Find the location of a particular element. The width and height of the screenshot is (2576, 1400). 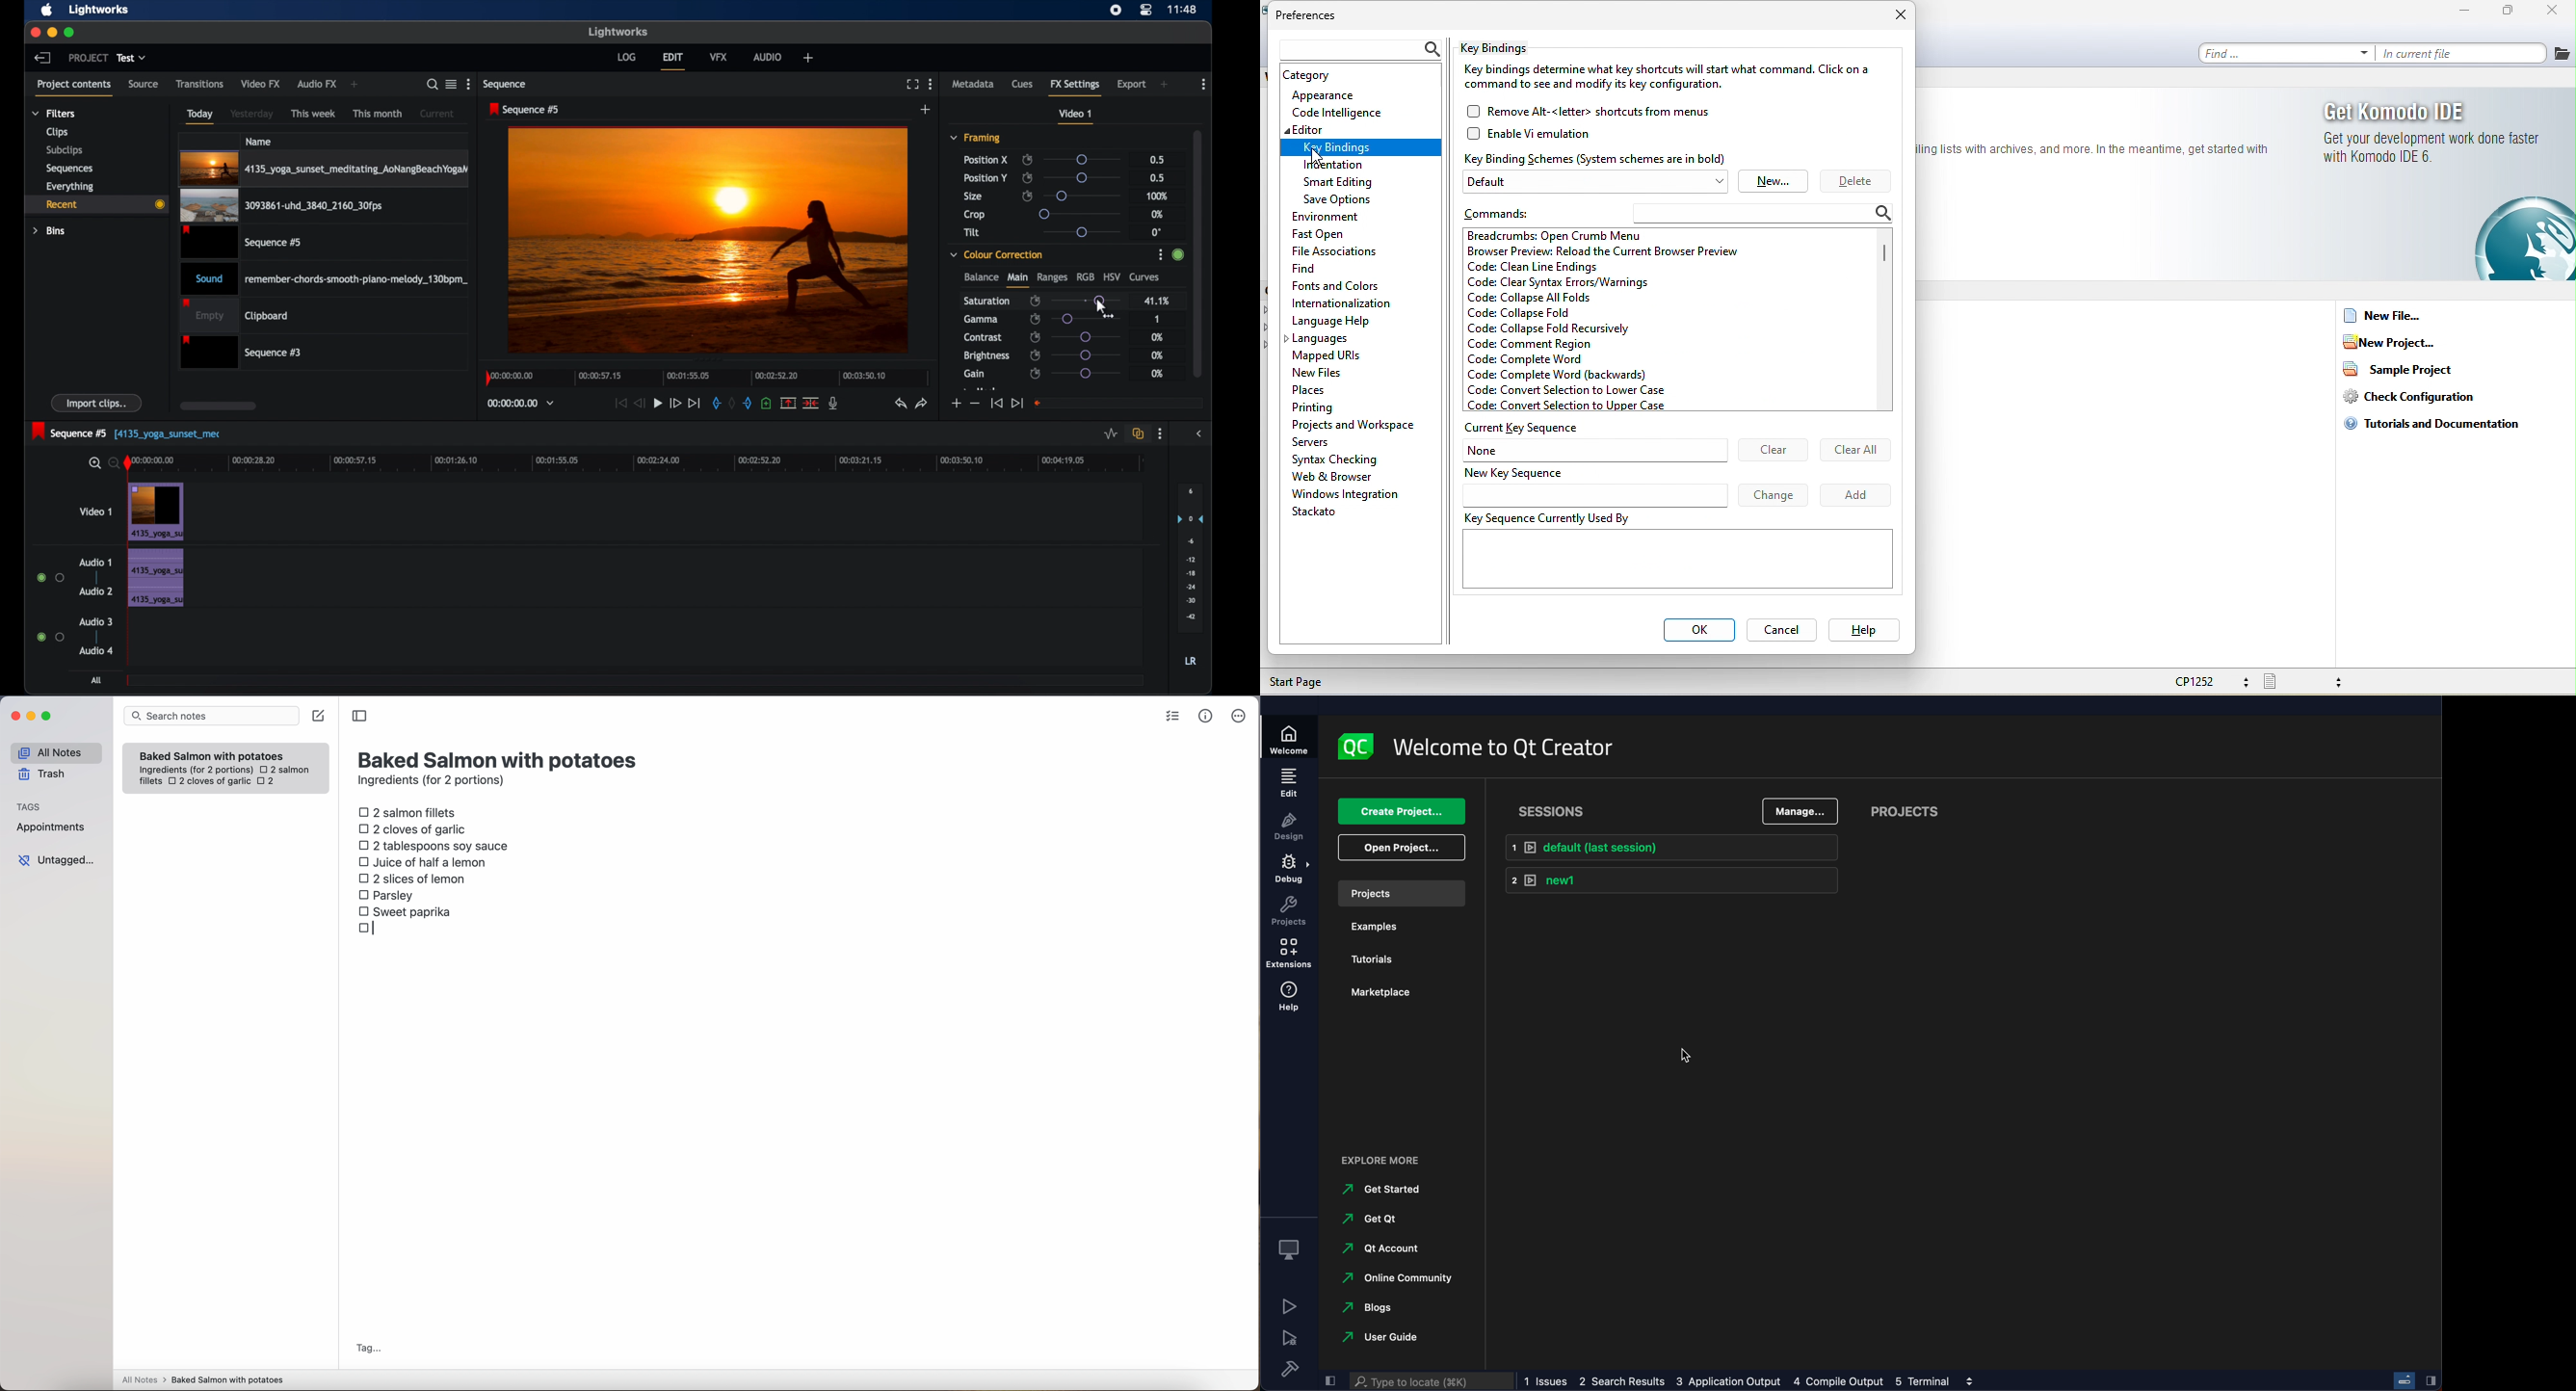

sequence 5 is located at coordinates (525, 110).